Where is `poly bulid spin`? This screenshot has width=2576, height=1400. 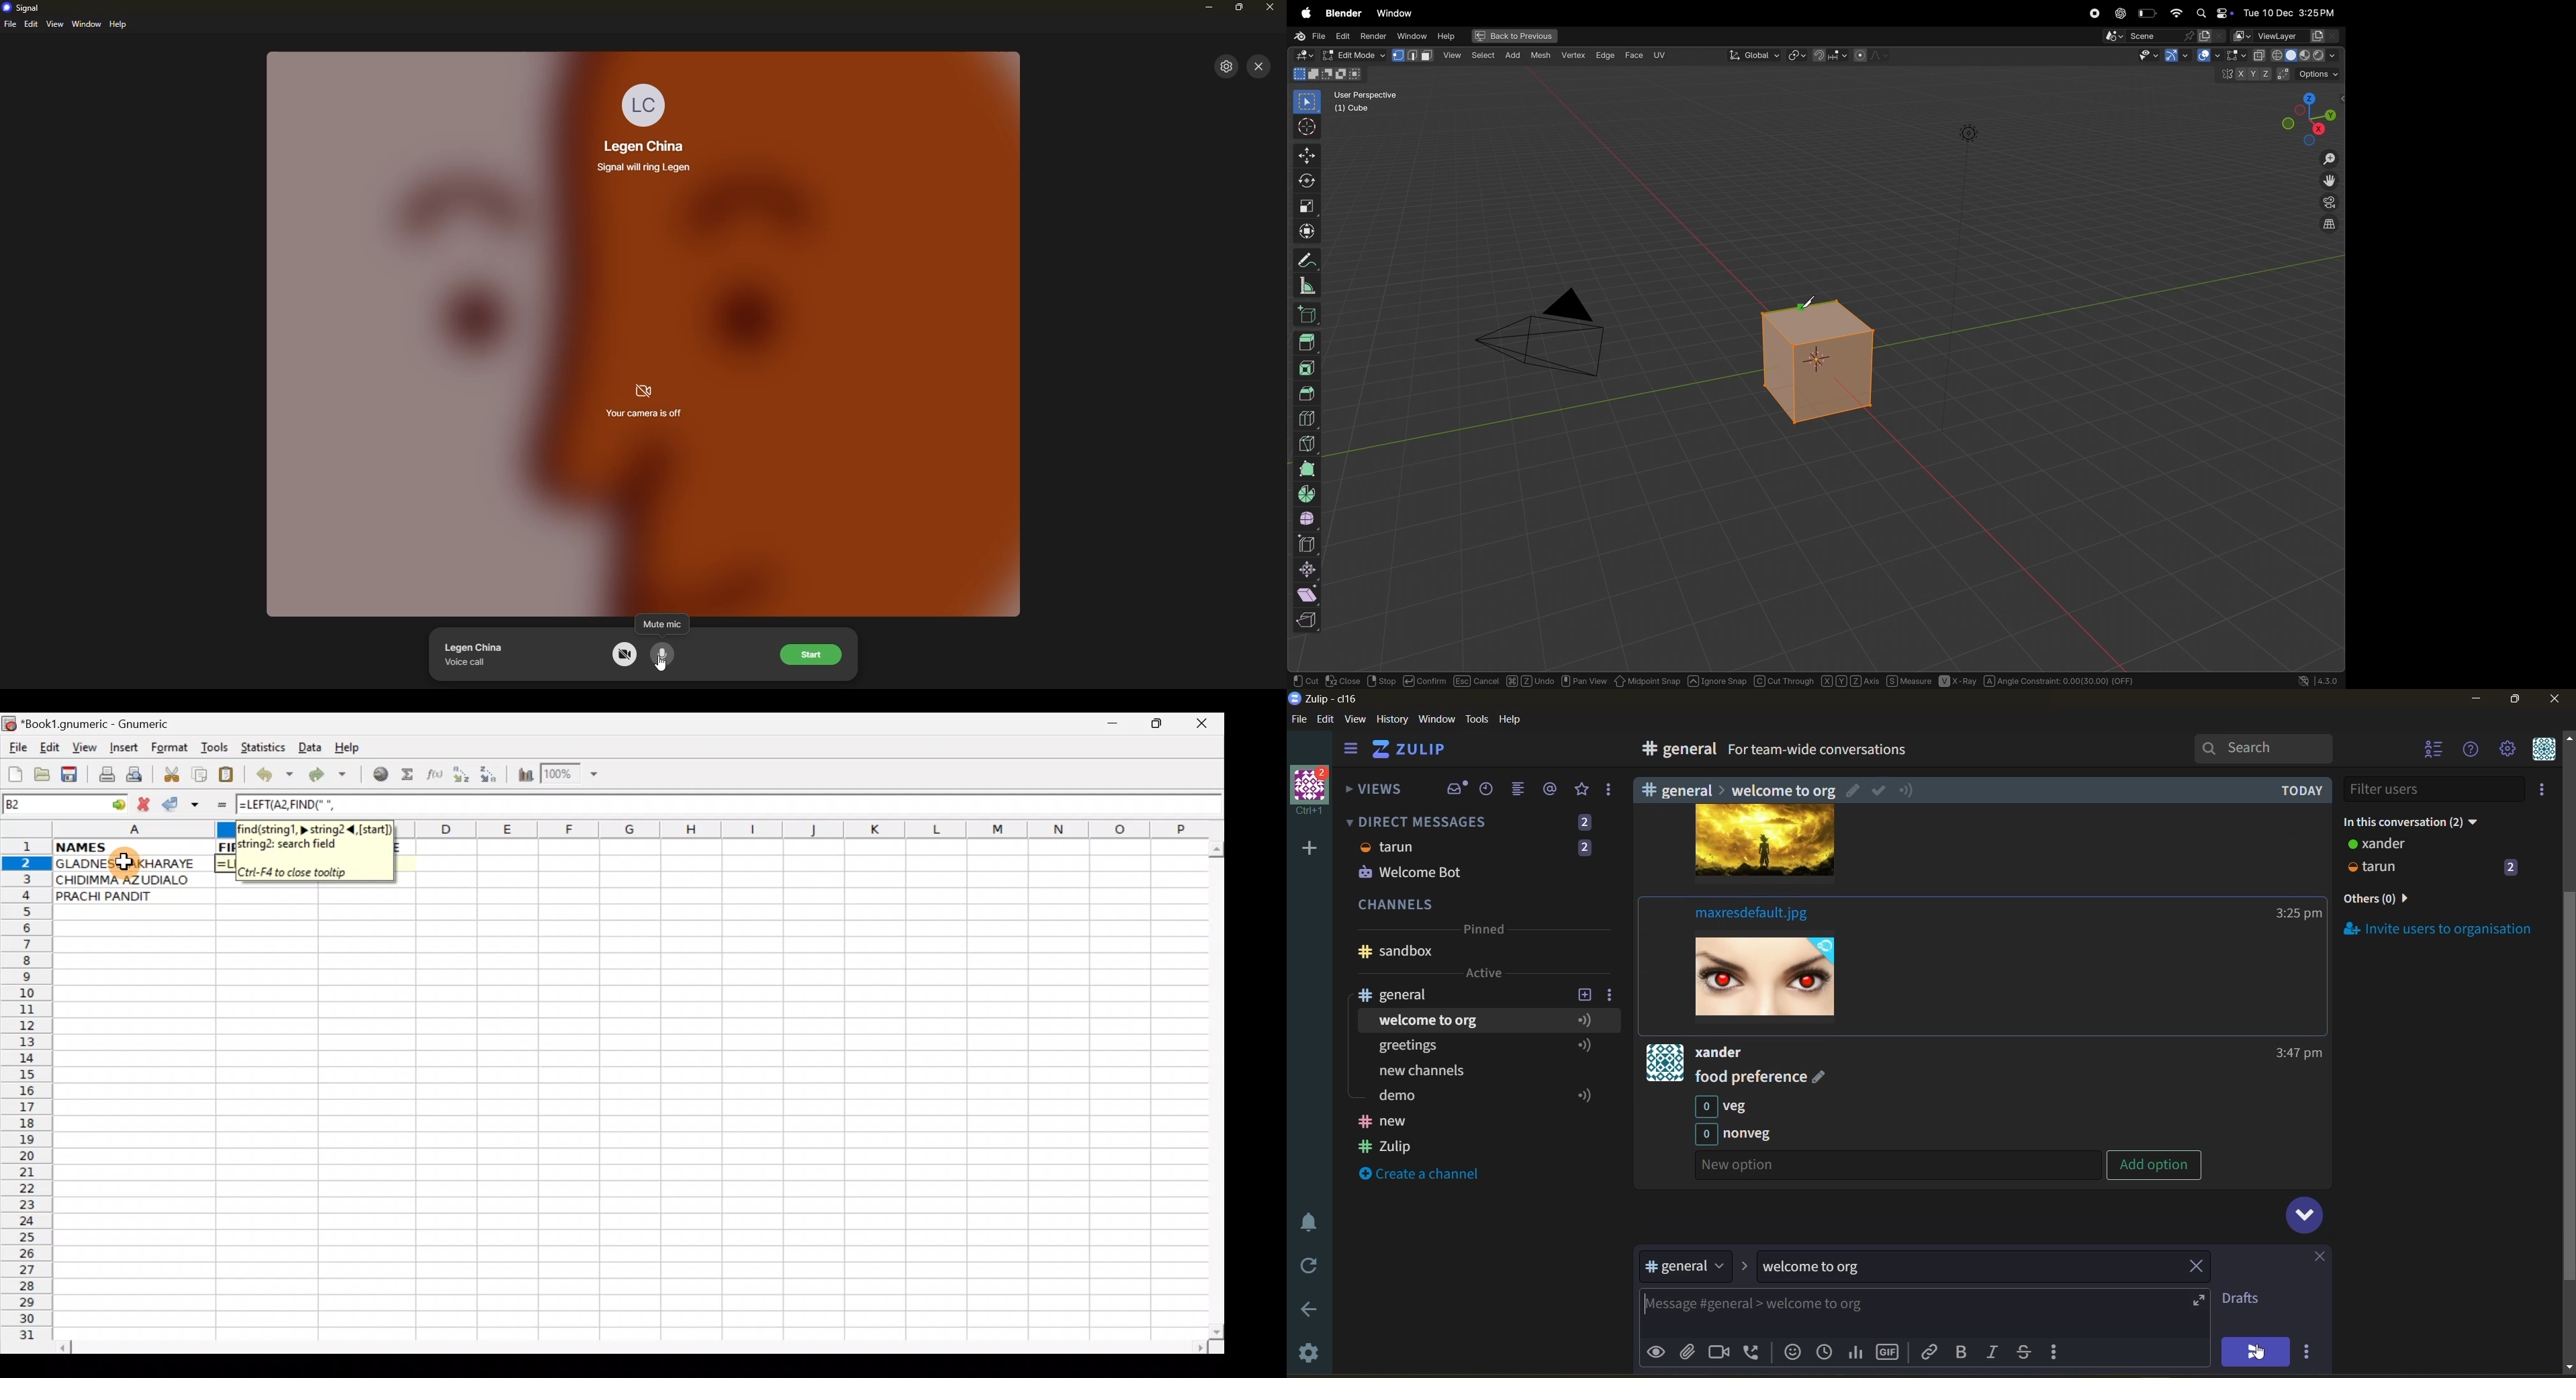 poly bulid spin is located at coordinates (1307, 469).